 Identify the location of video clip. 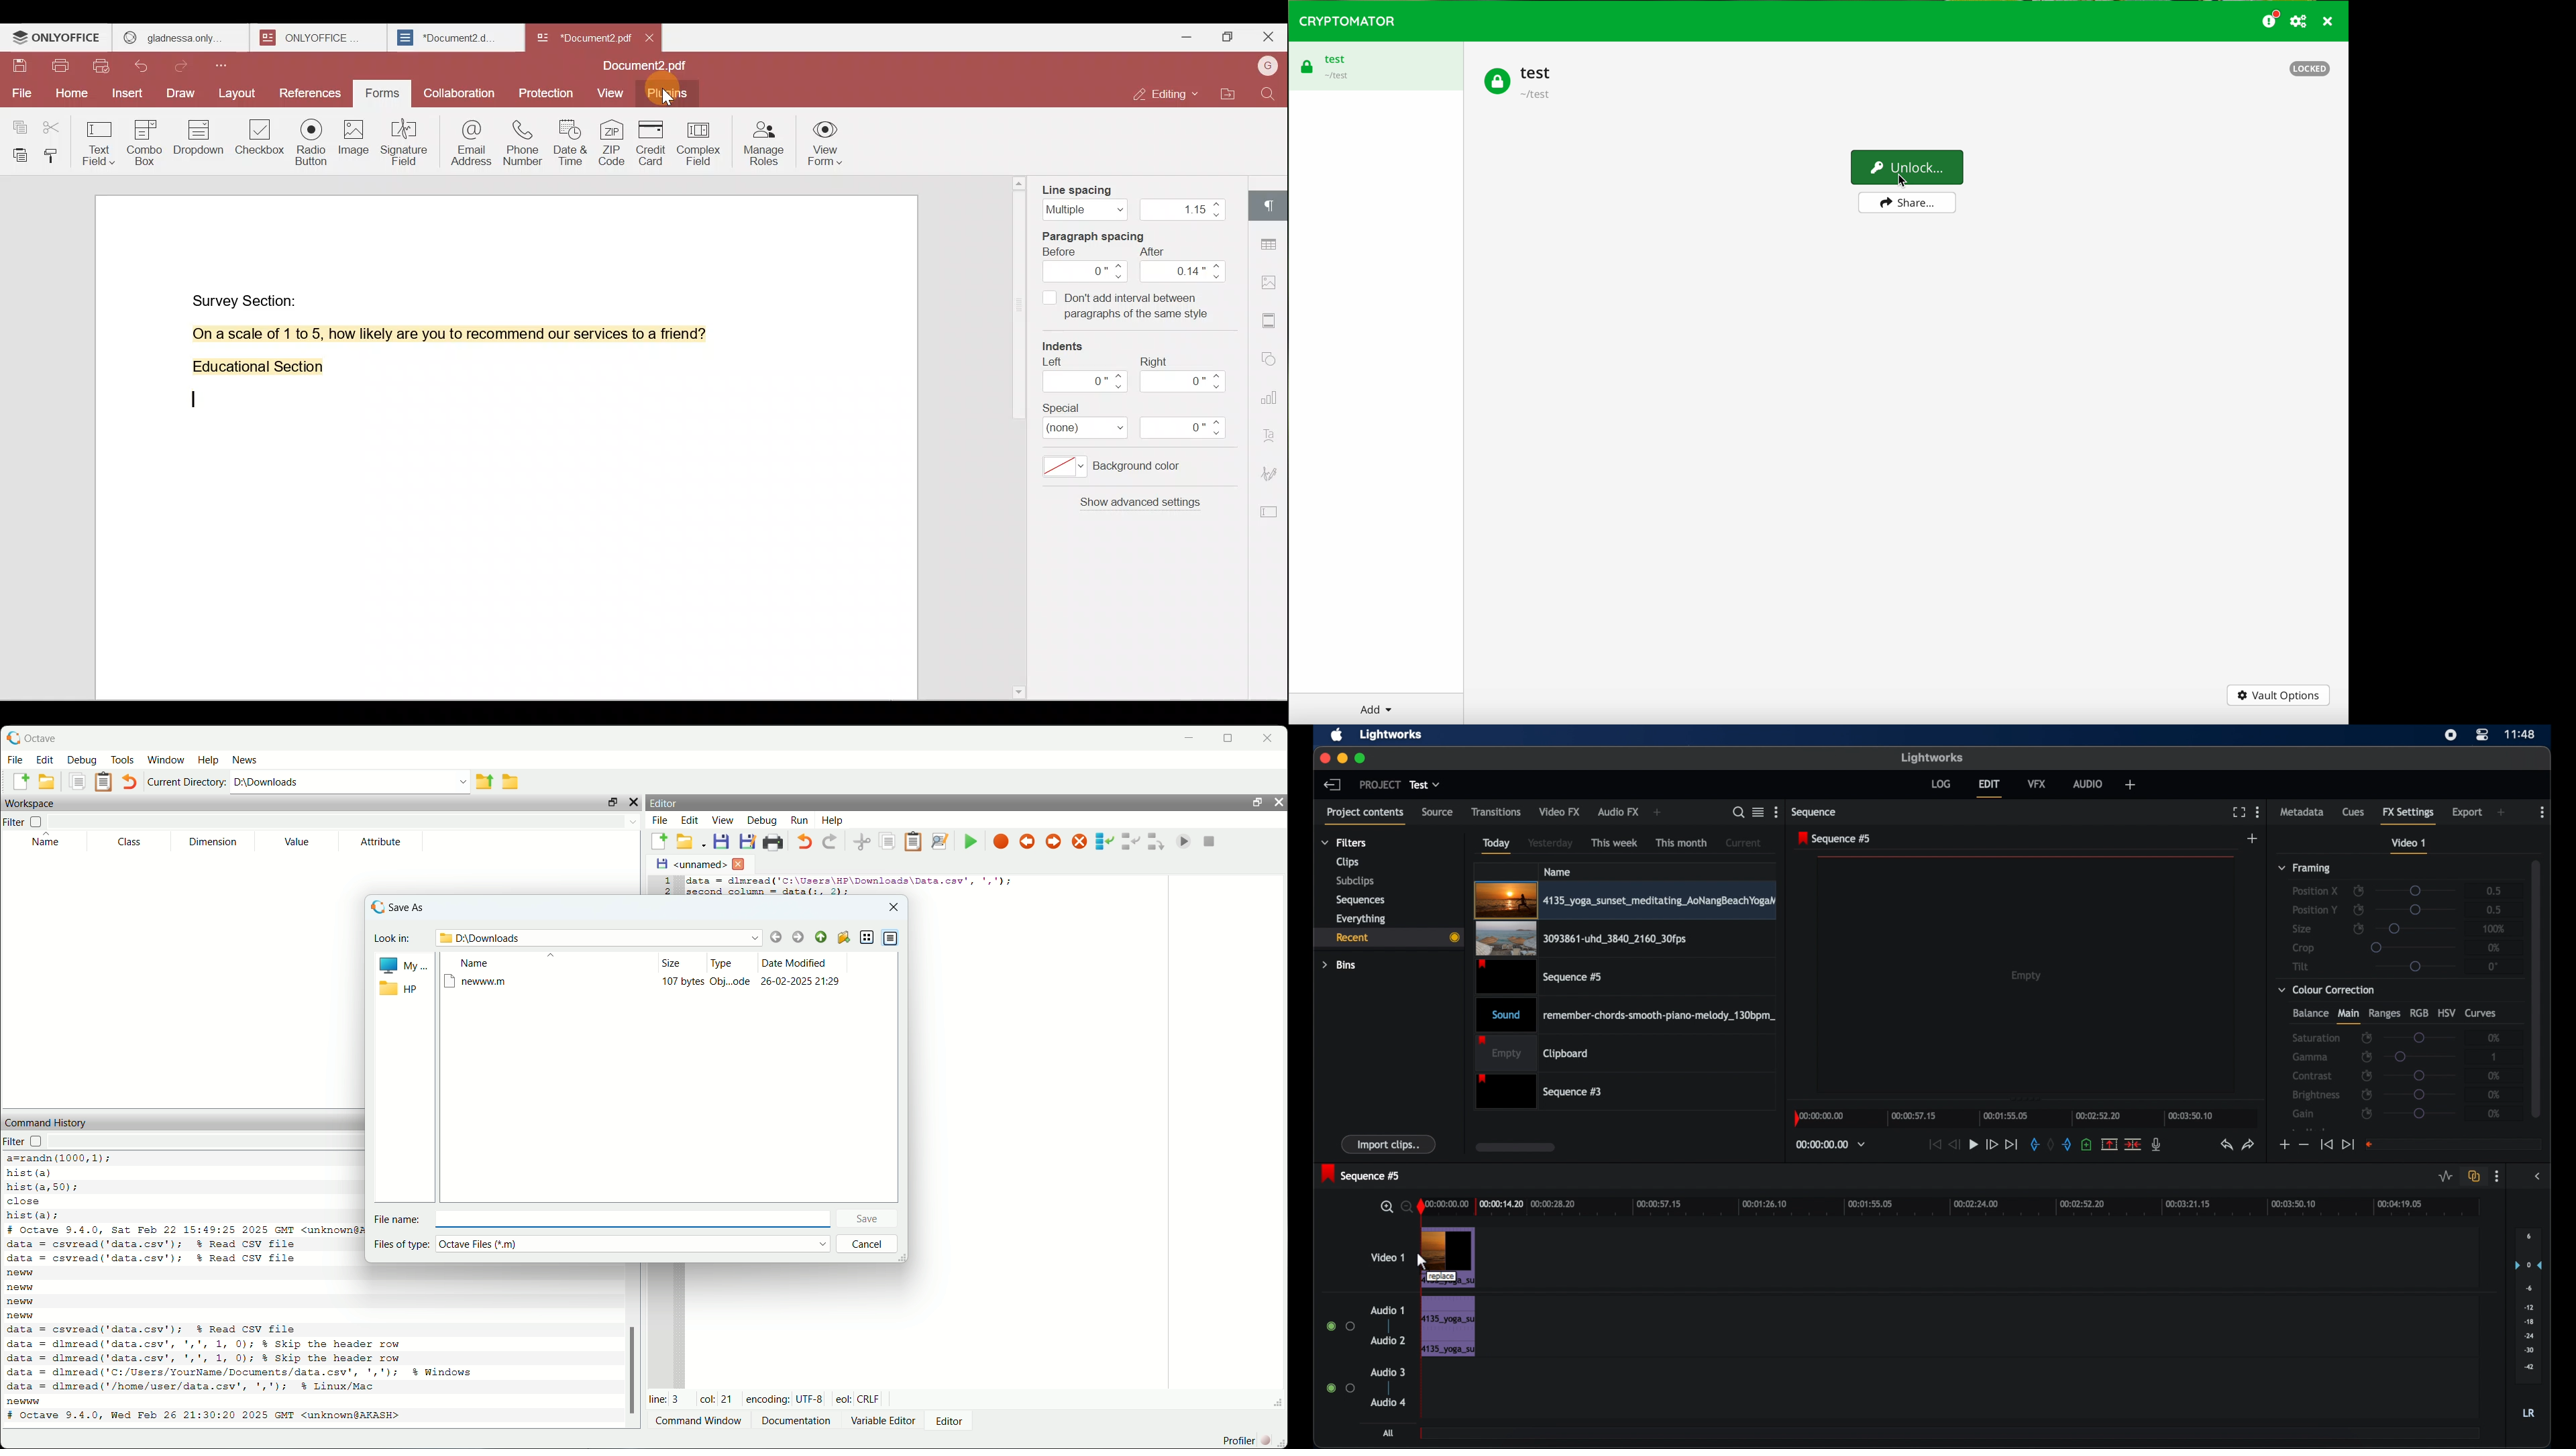
(1541, 977).